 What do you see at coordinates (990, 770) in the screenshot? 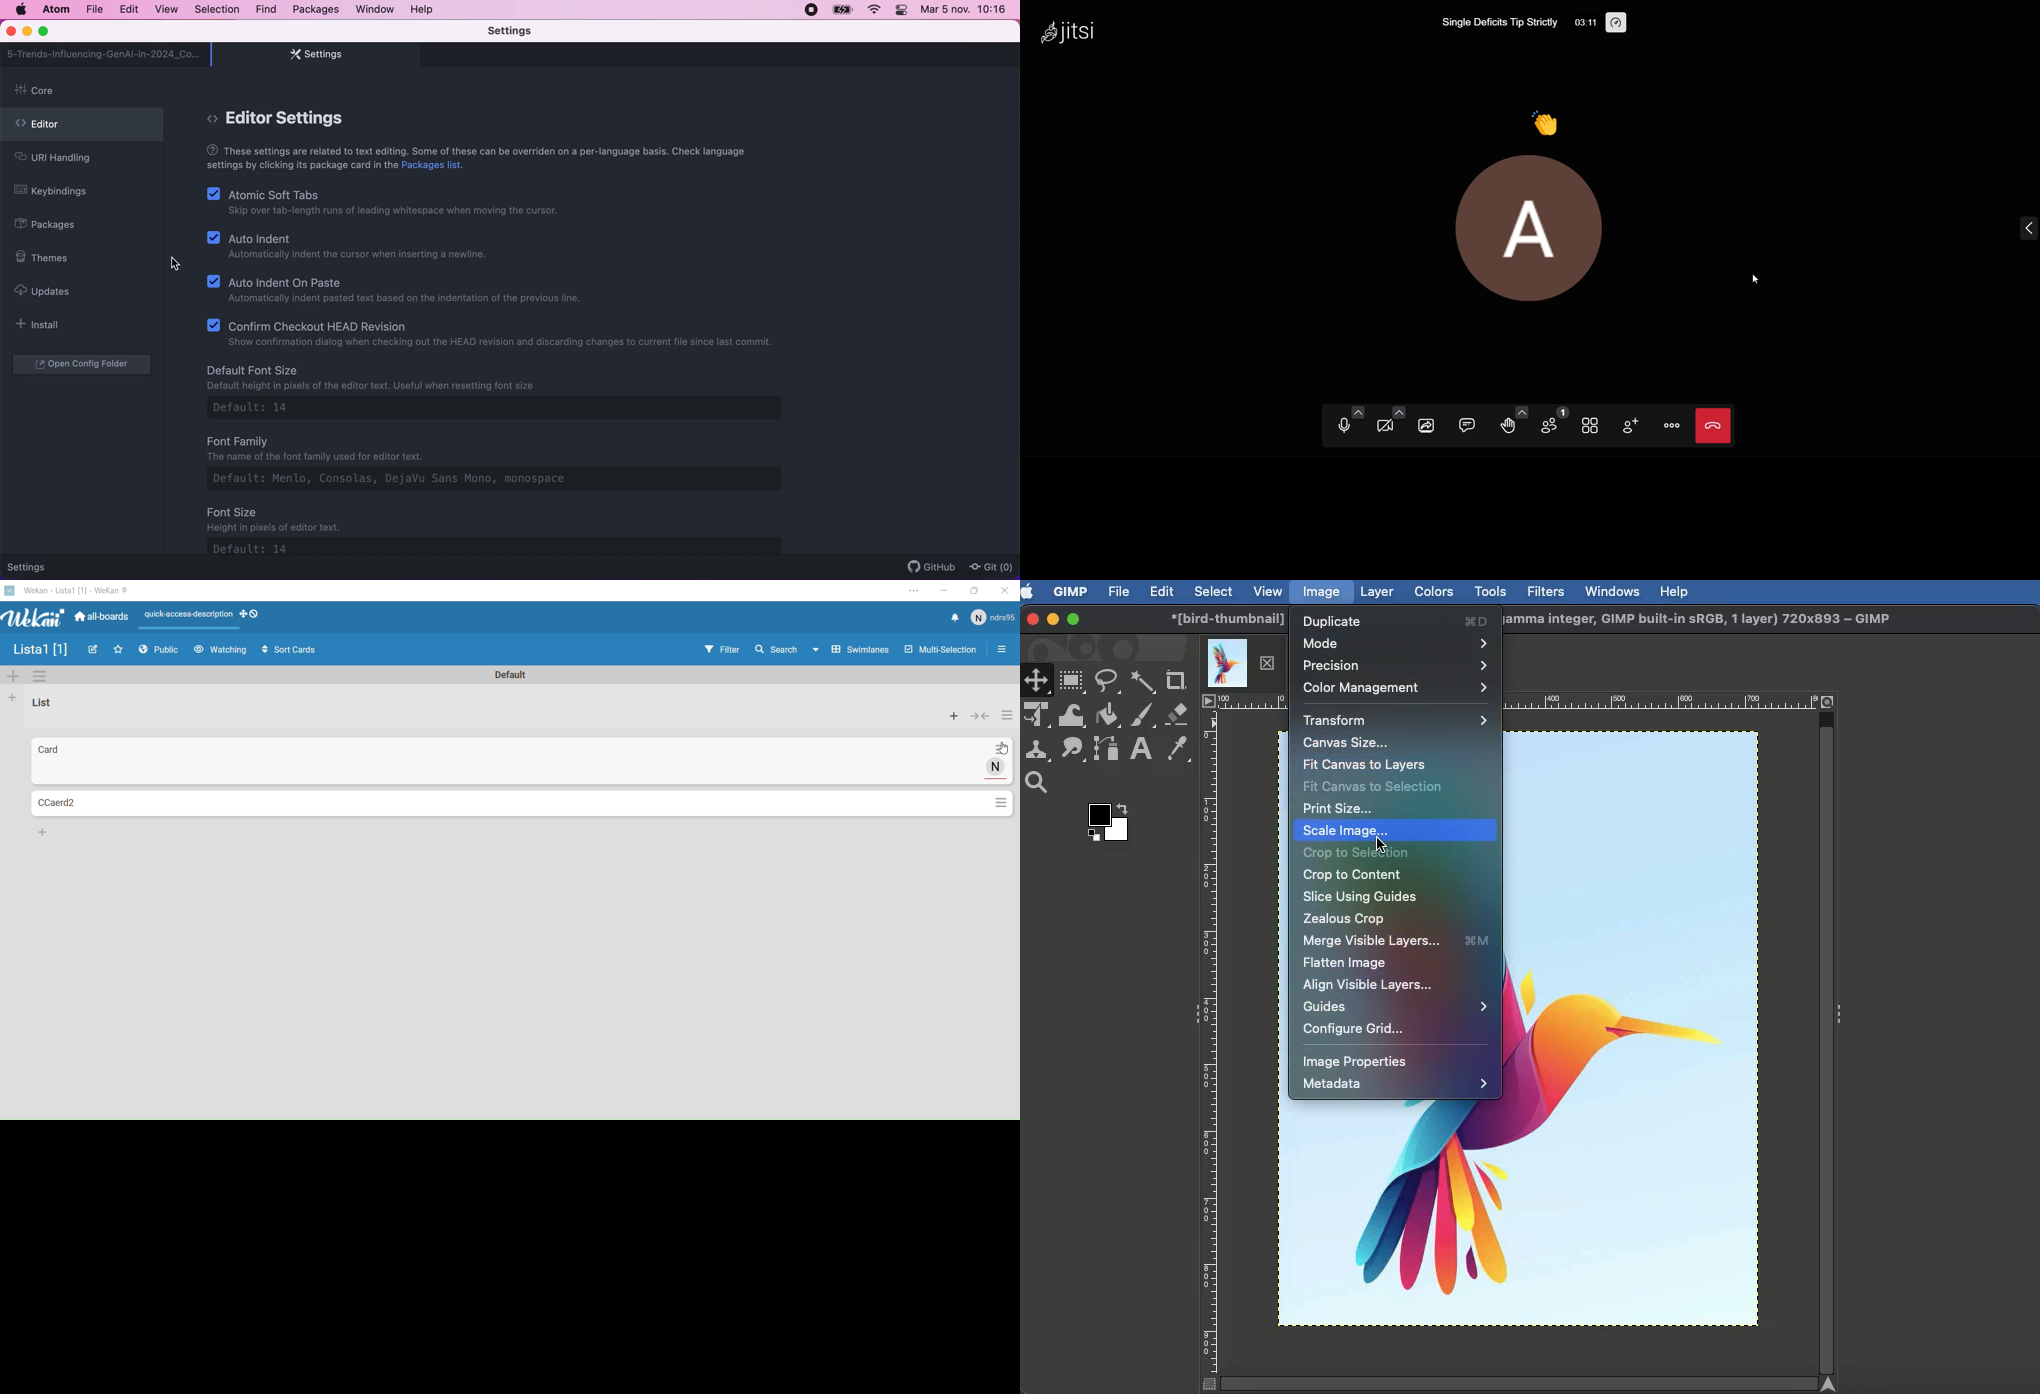
I see `User` at bounding box center [990, 770].